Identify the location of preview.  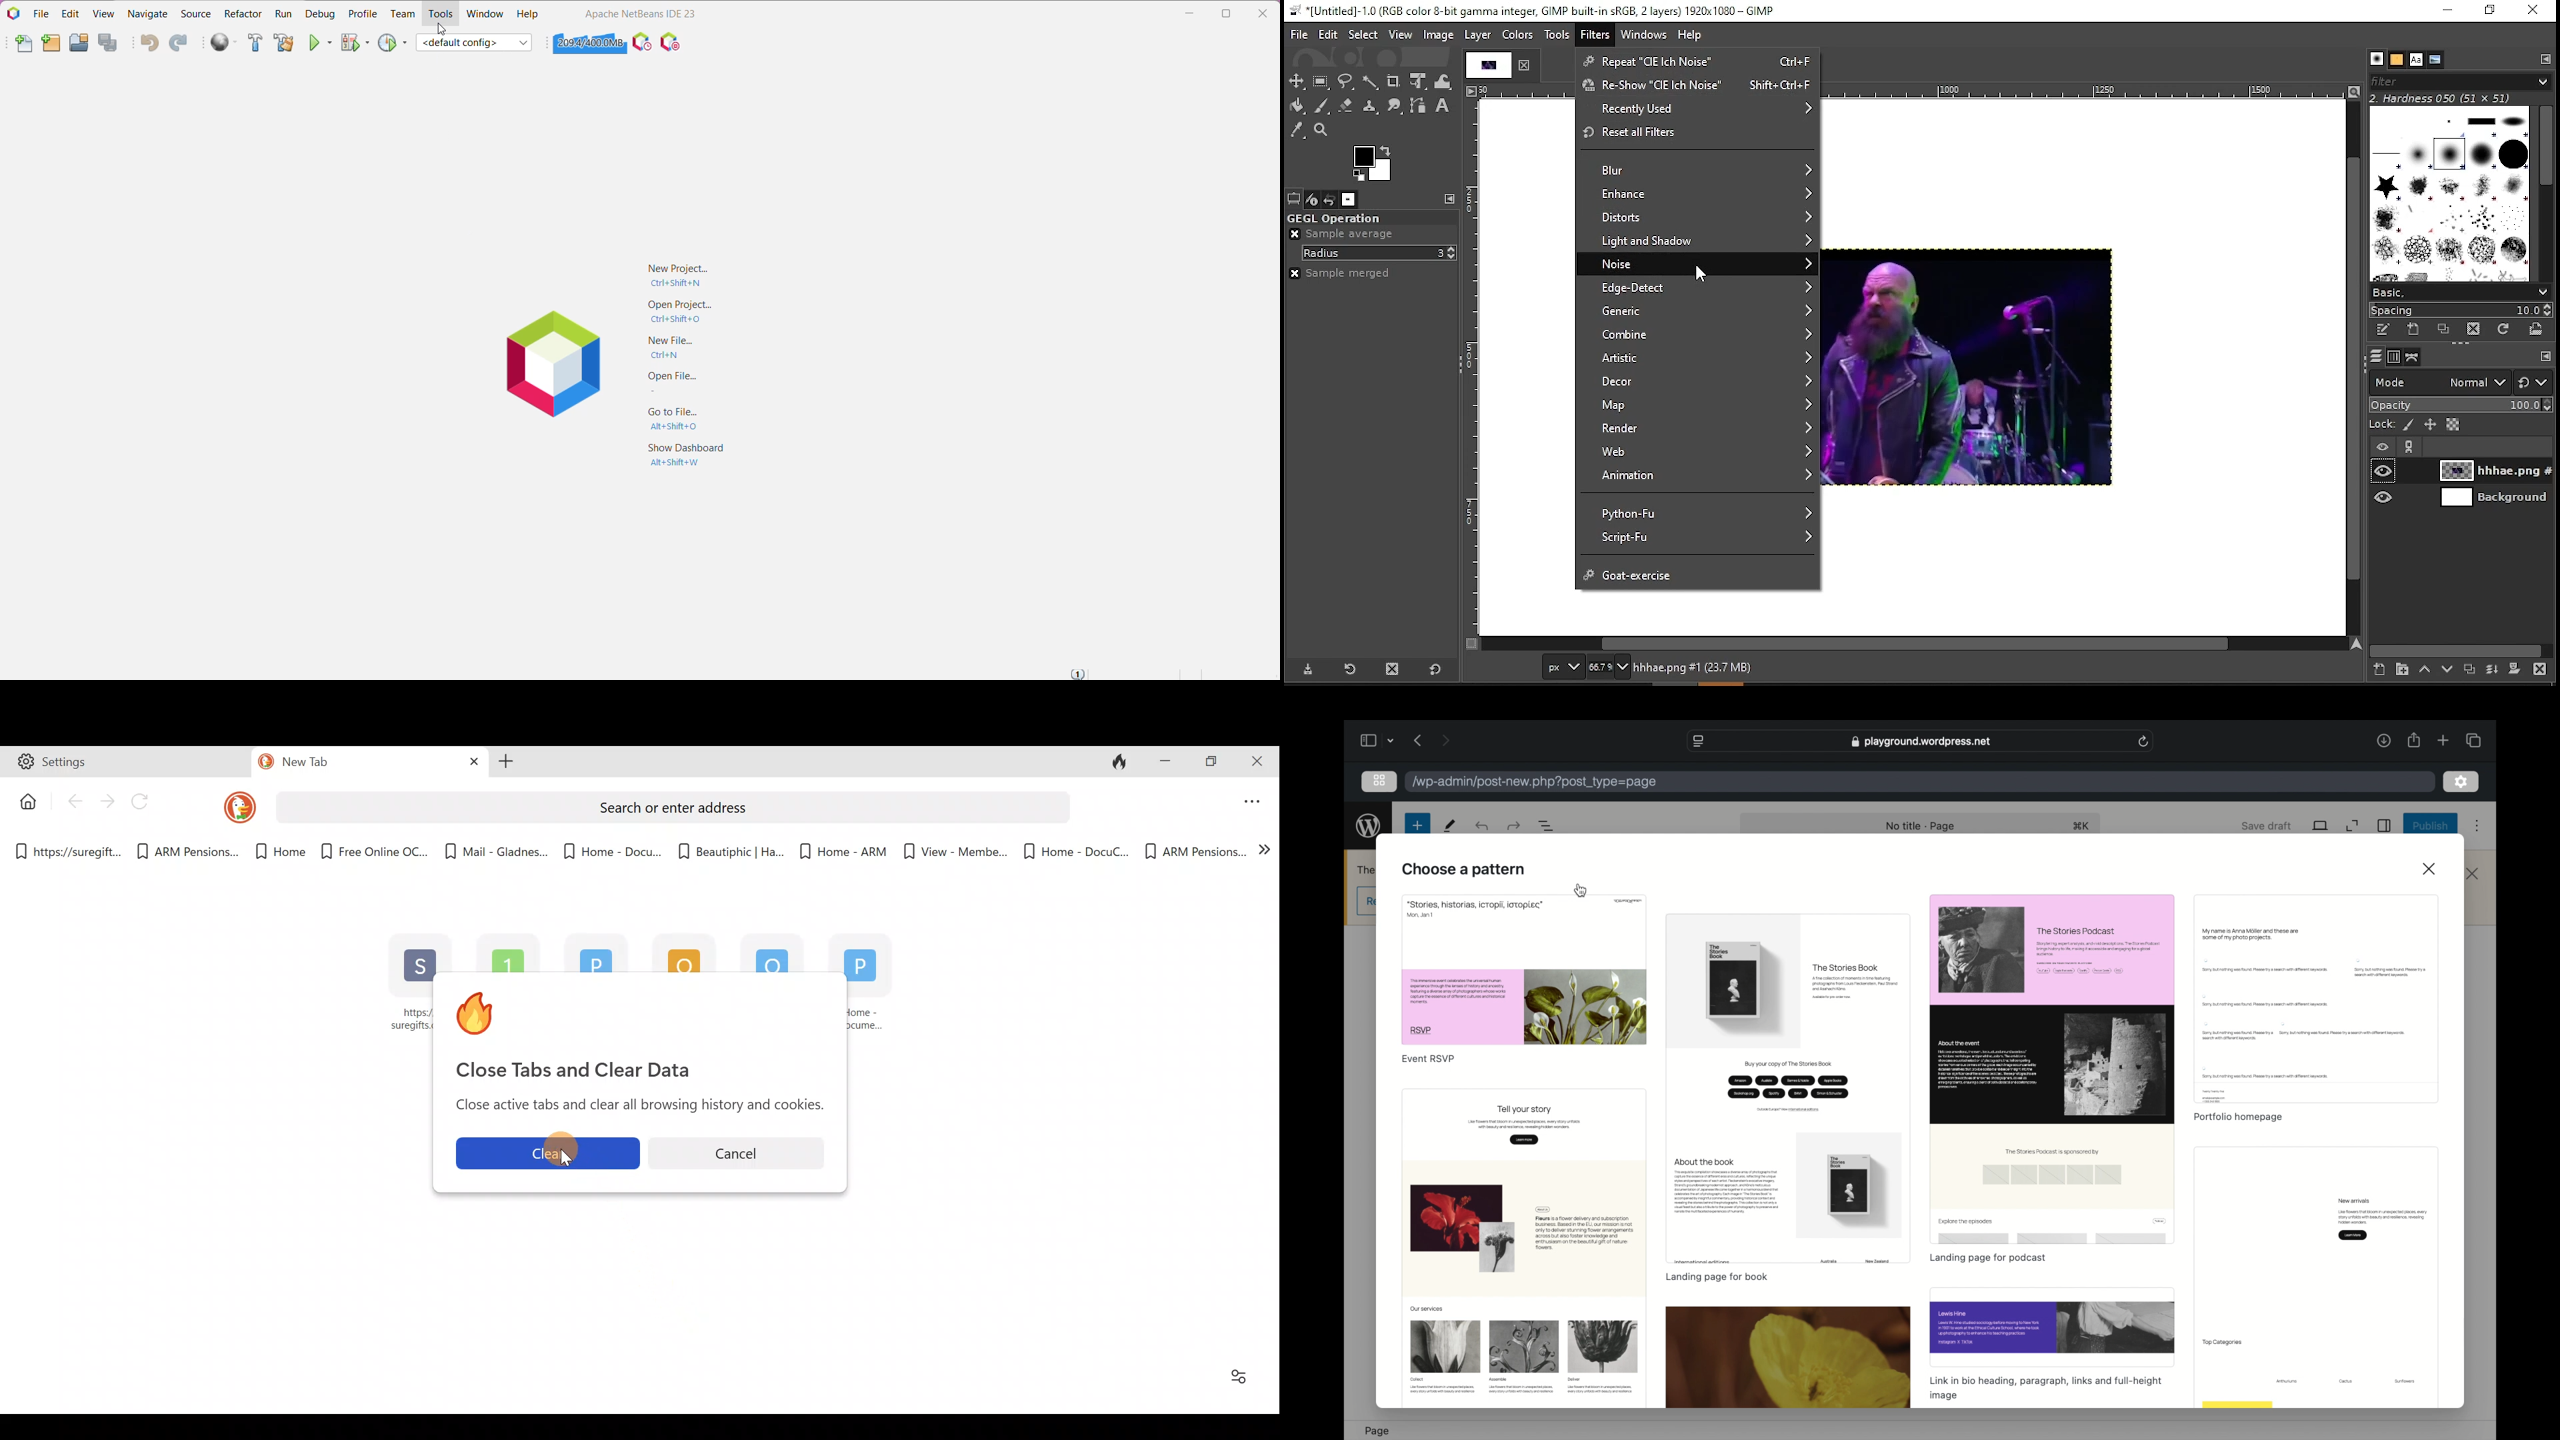
(1788, 1357).